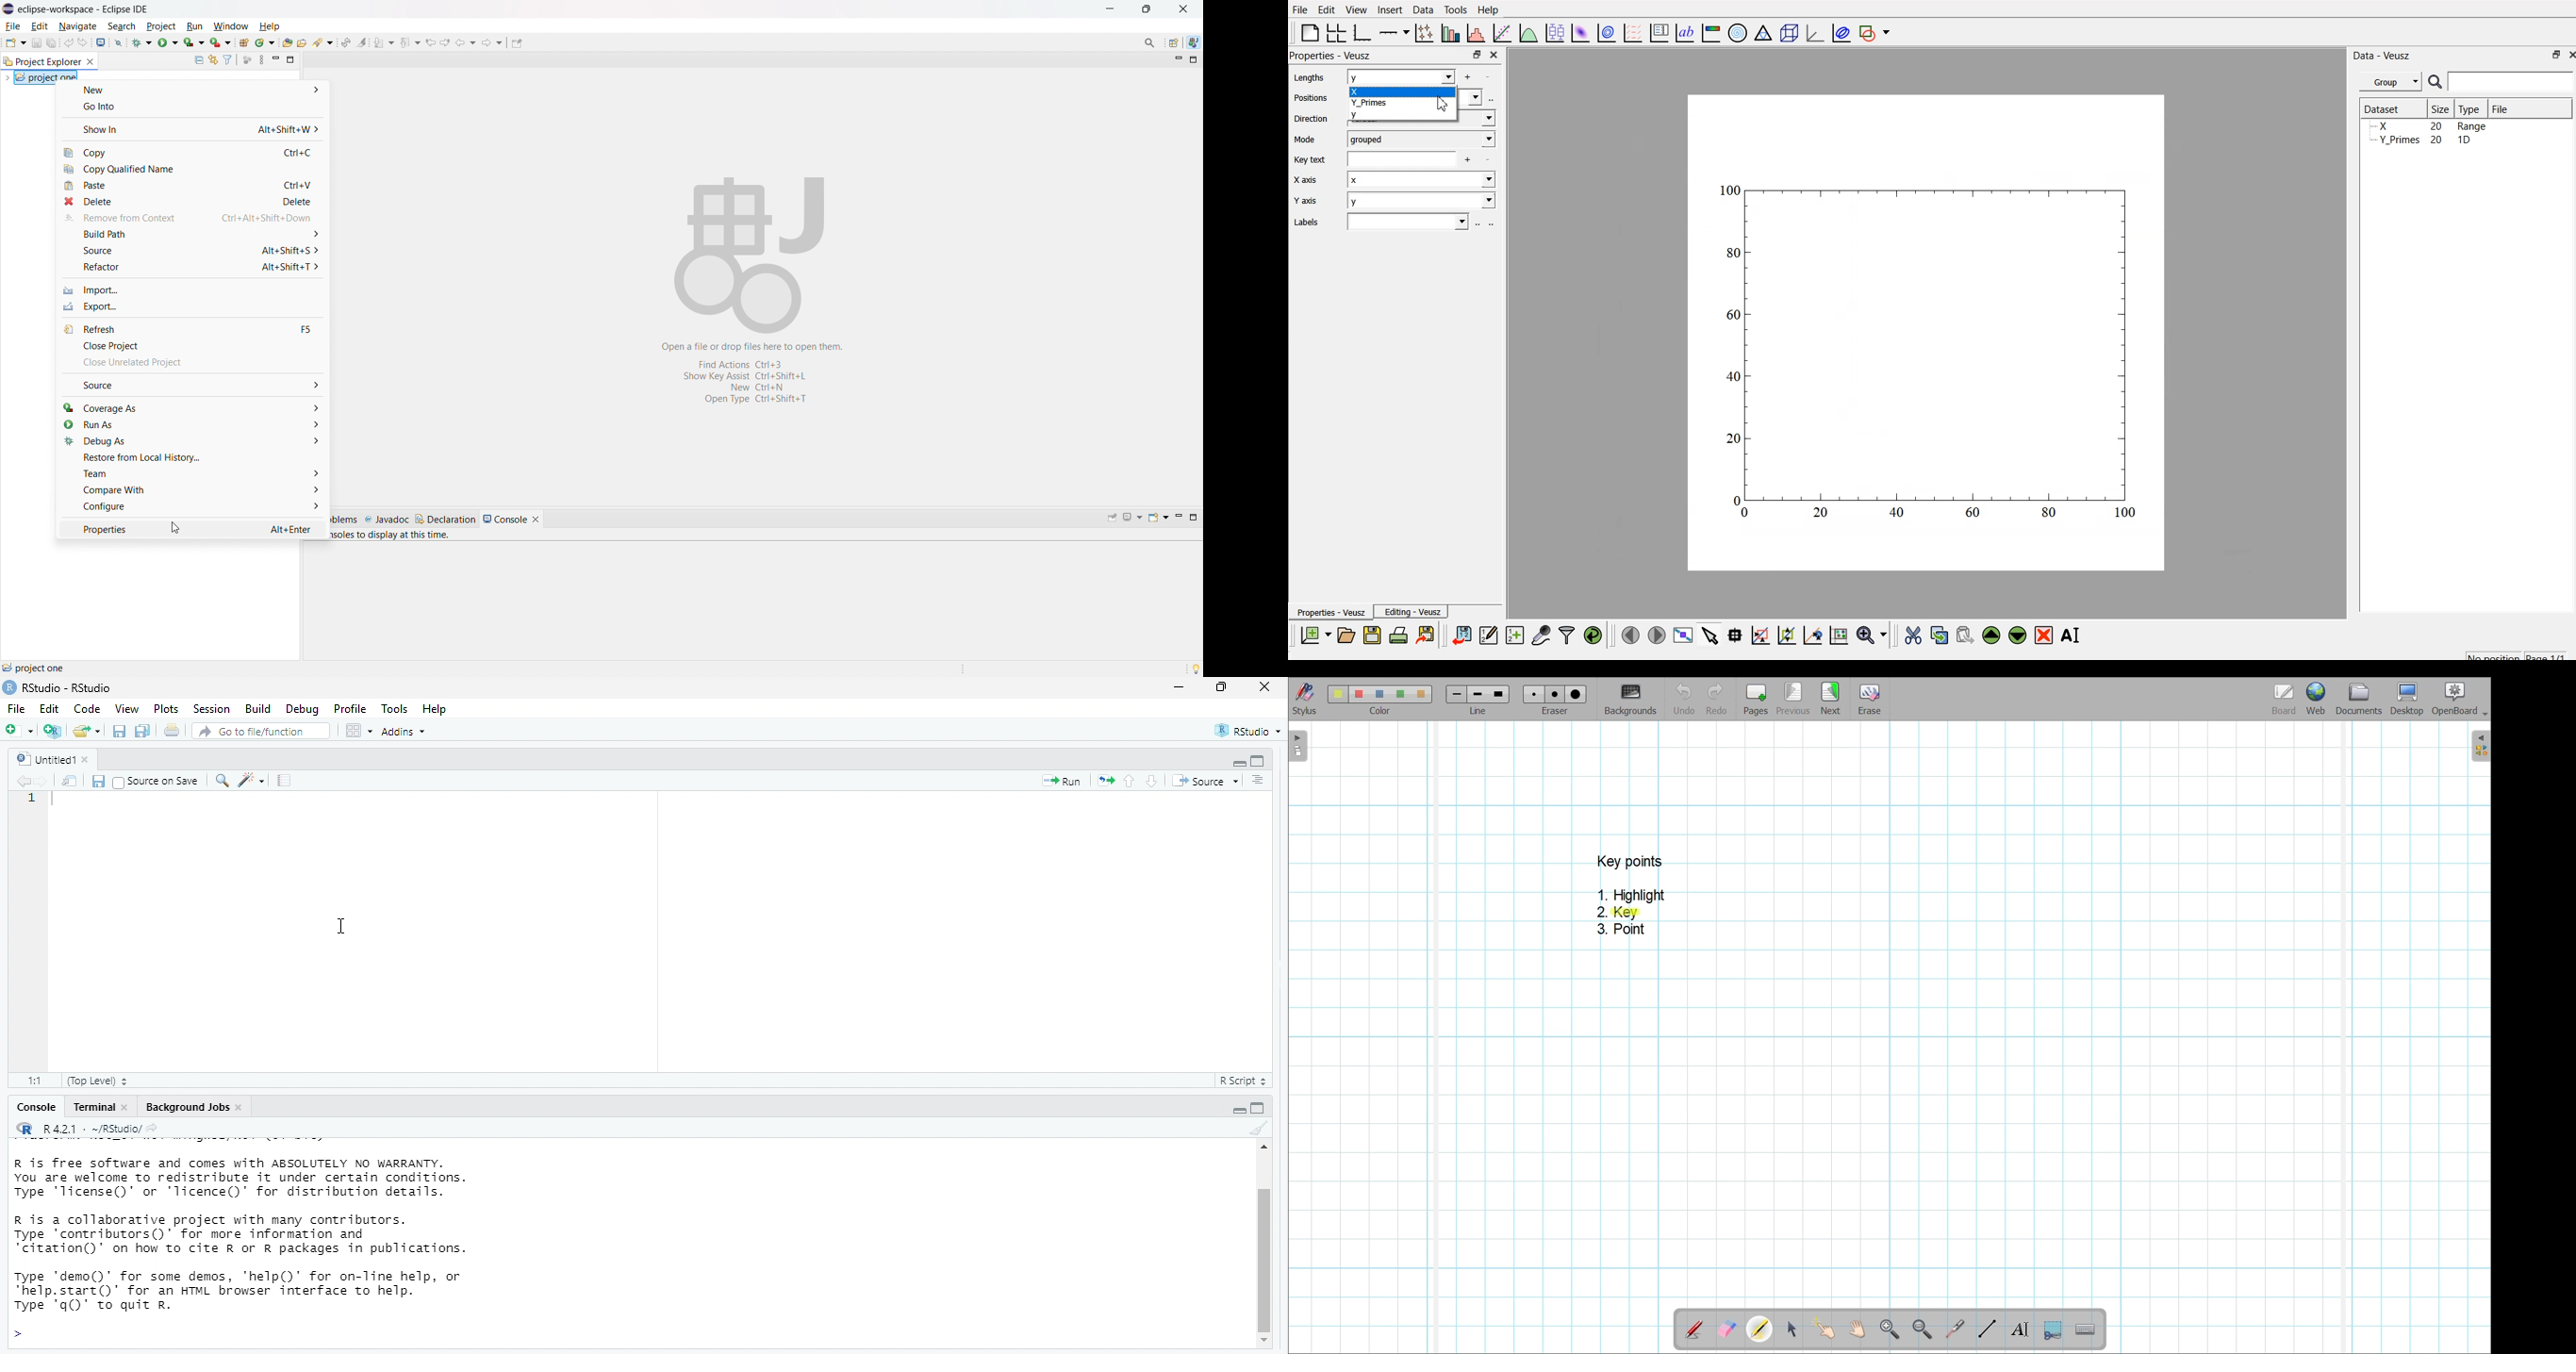 The height and width of the screenshot is (1372, 2576). What do you see at coordinates (1209, 782) in the screenshot?
I see `source the contents of the active document` at bounding box center [1209, 782].